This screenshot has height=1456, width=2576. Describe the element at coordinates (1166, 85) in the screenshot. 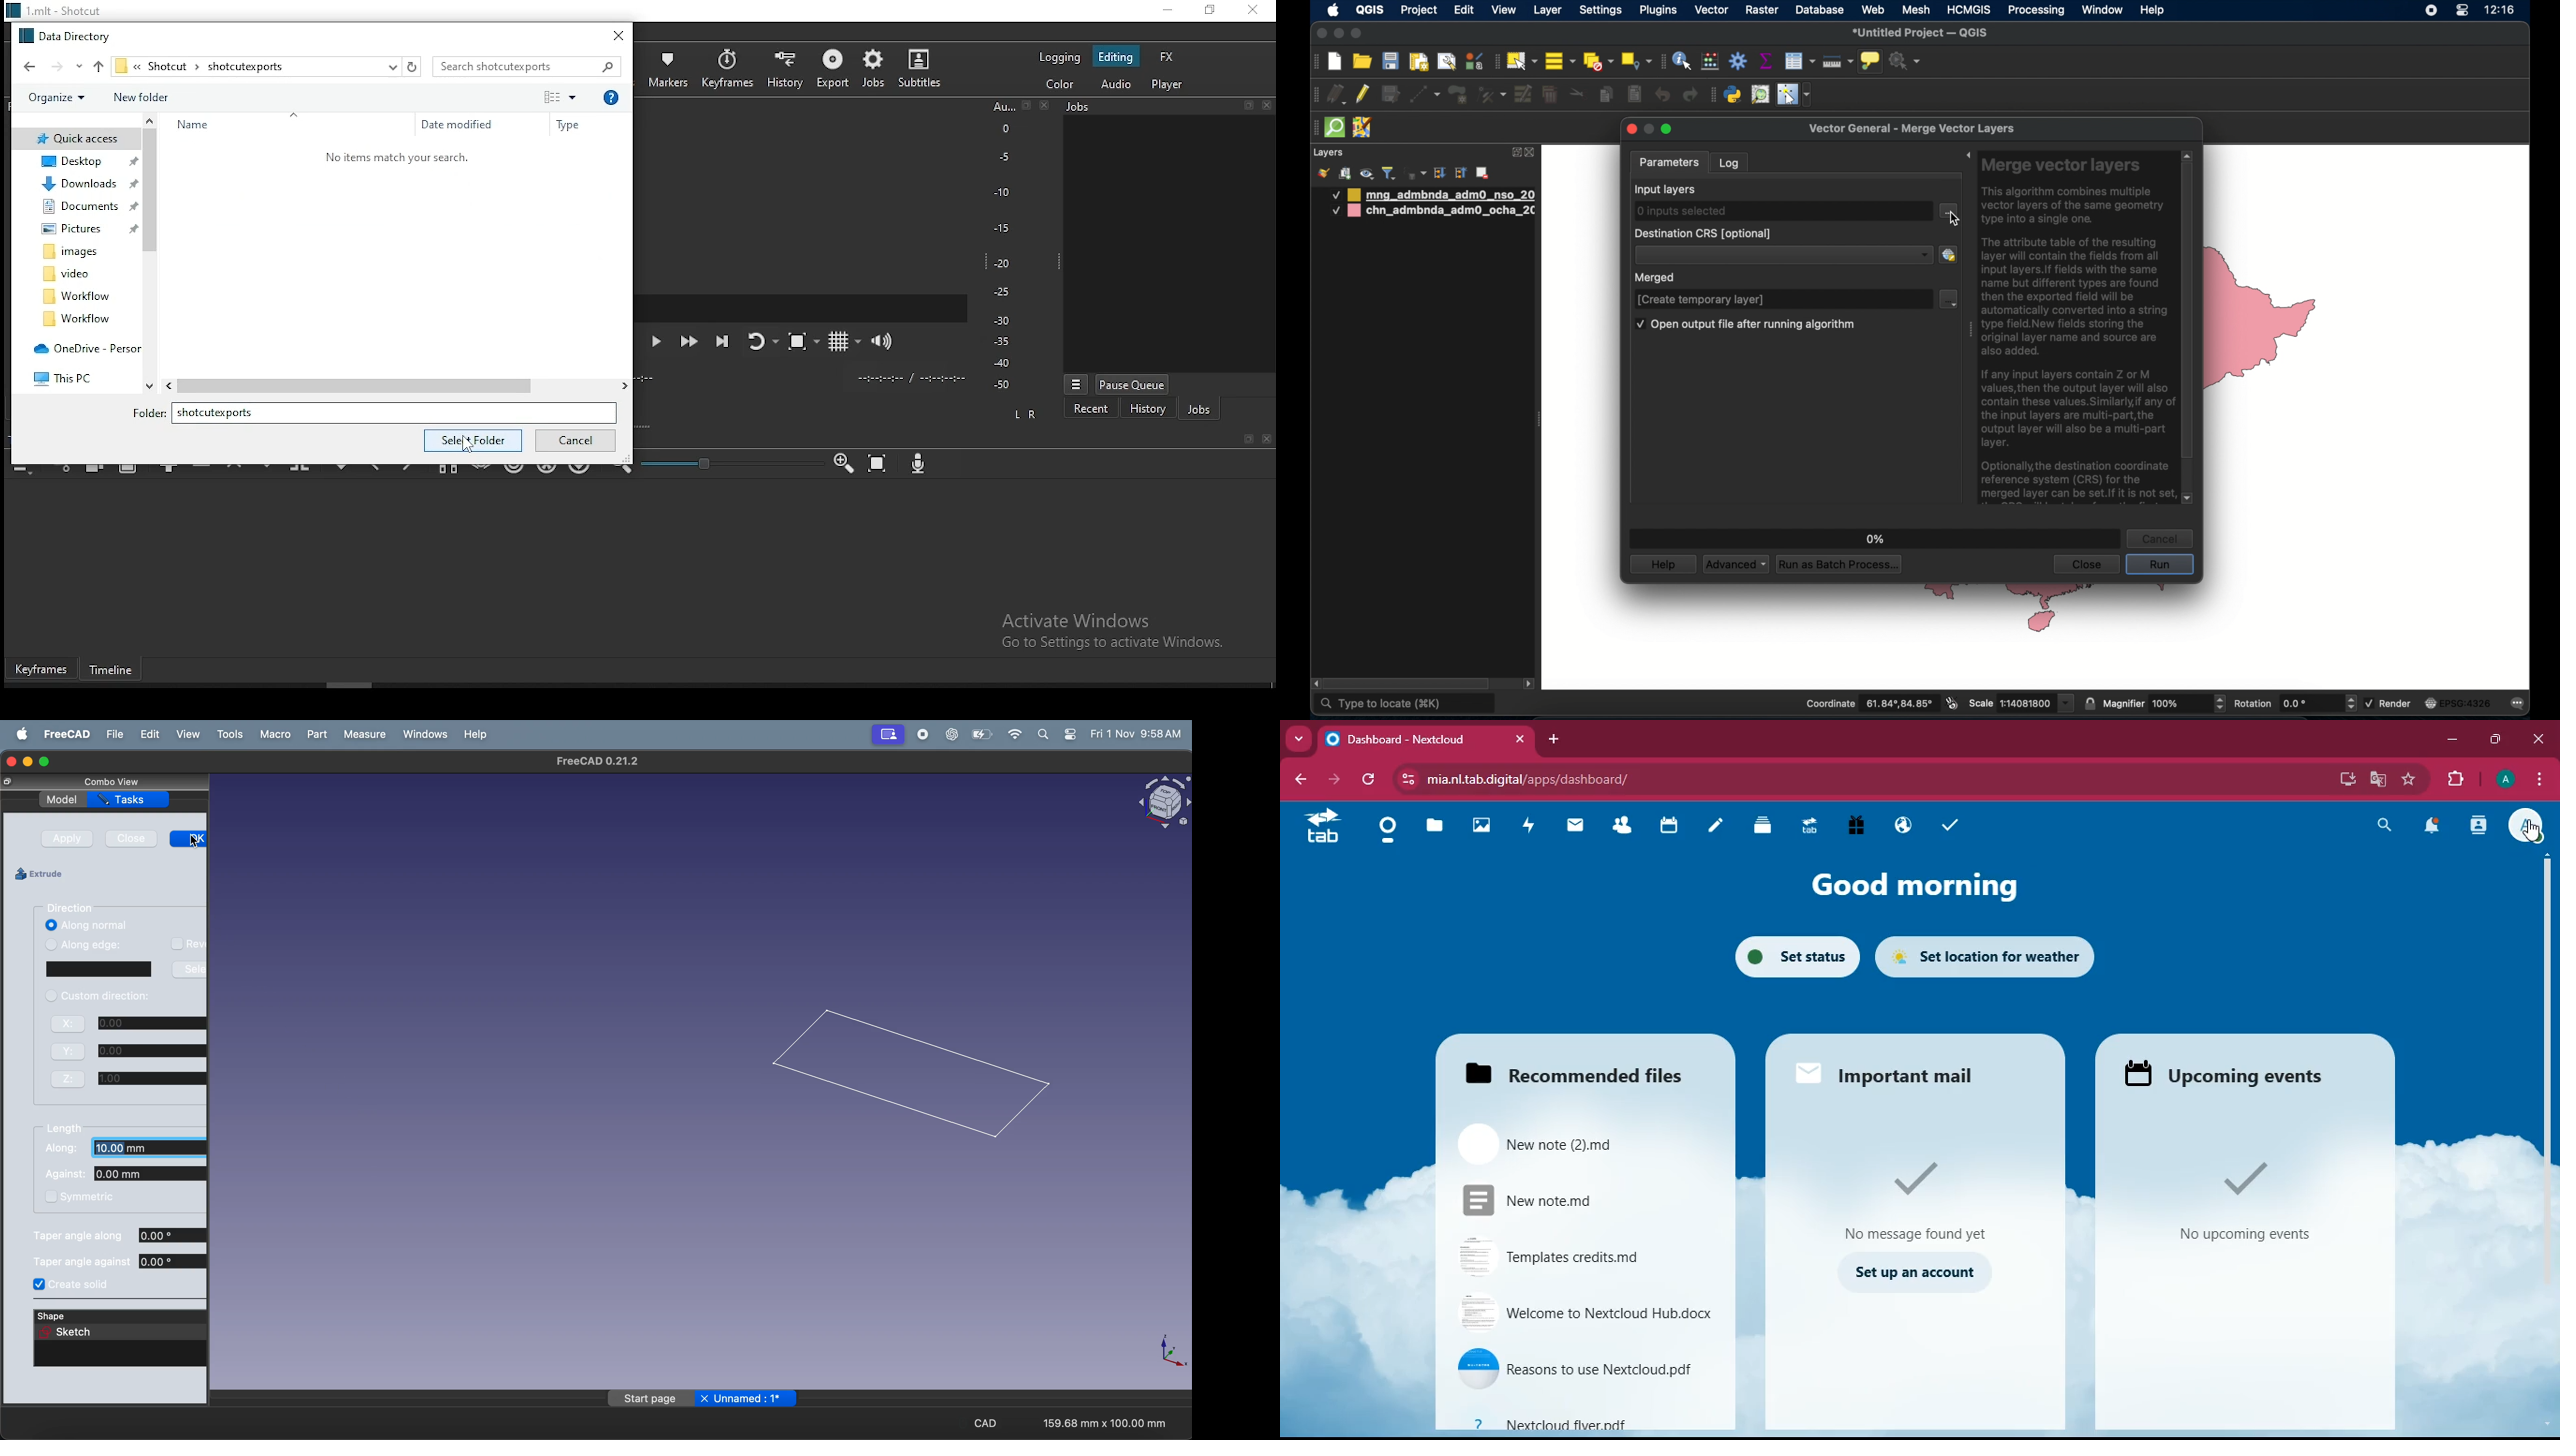

I see `player` at that location.